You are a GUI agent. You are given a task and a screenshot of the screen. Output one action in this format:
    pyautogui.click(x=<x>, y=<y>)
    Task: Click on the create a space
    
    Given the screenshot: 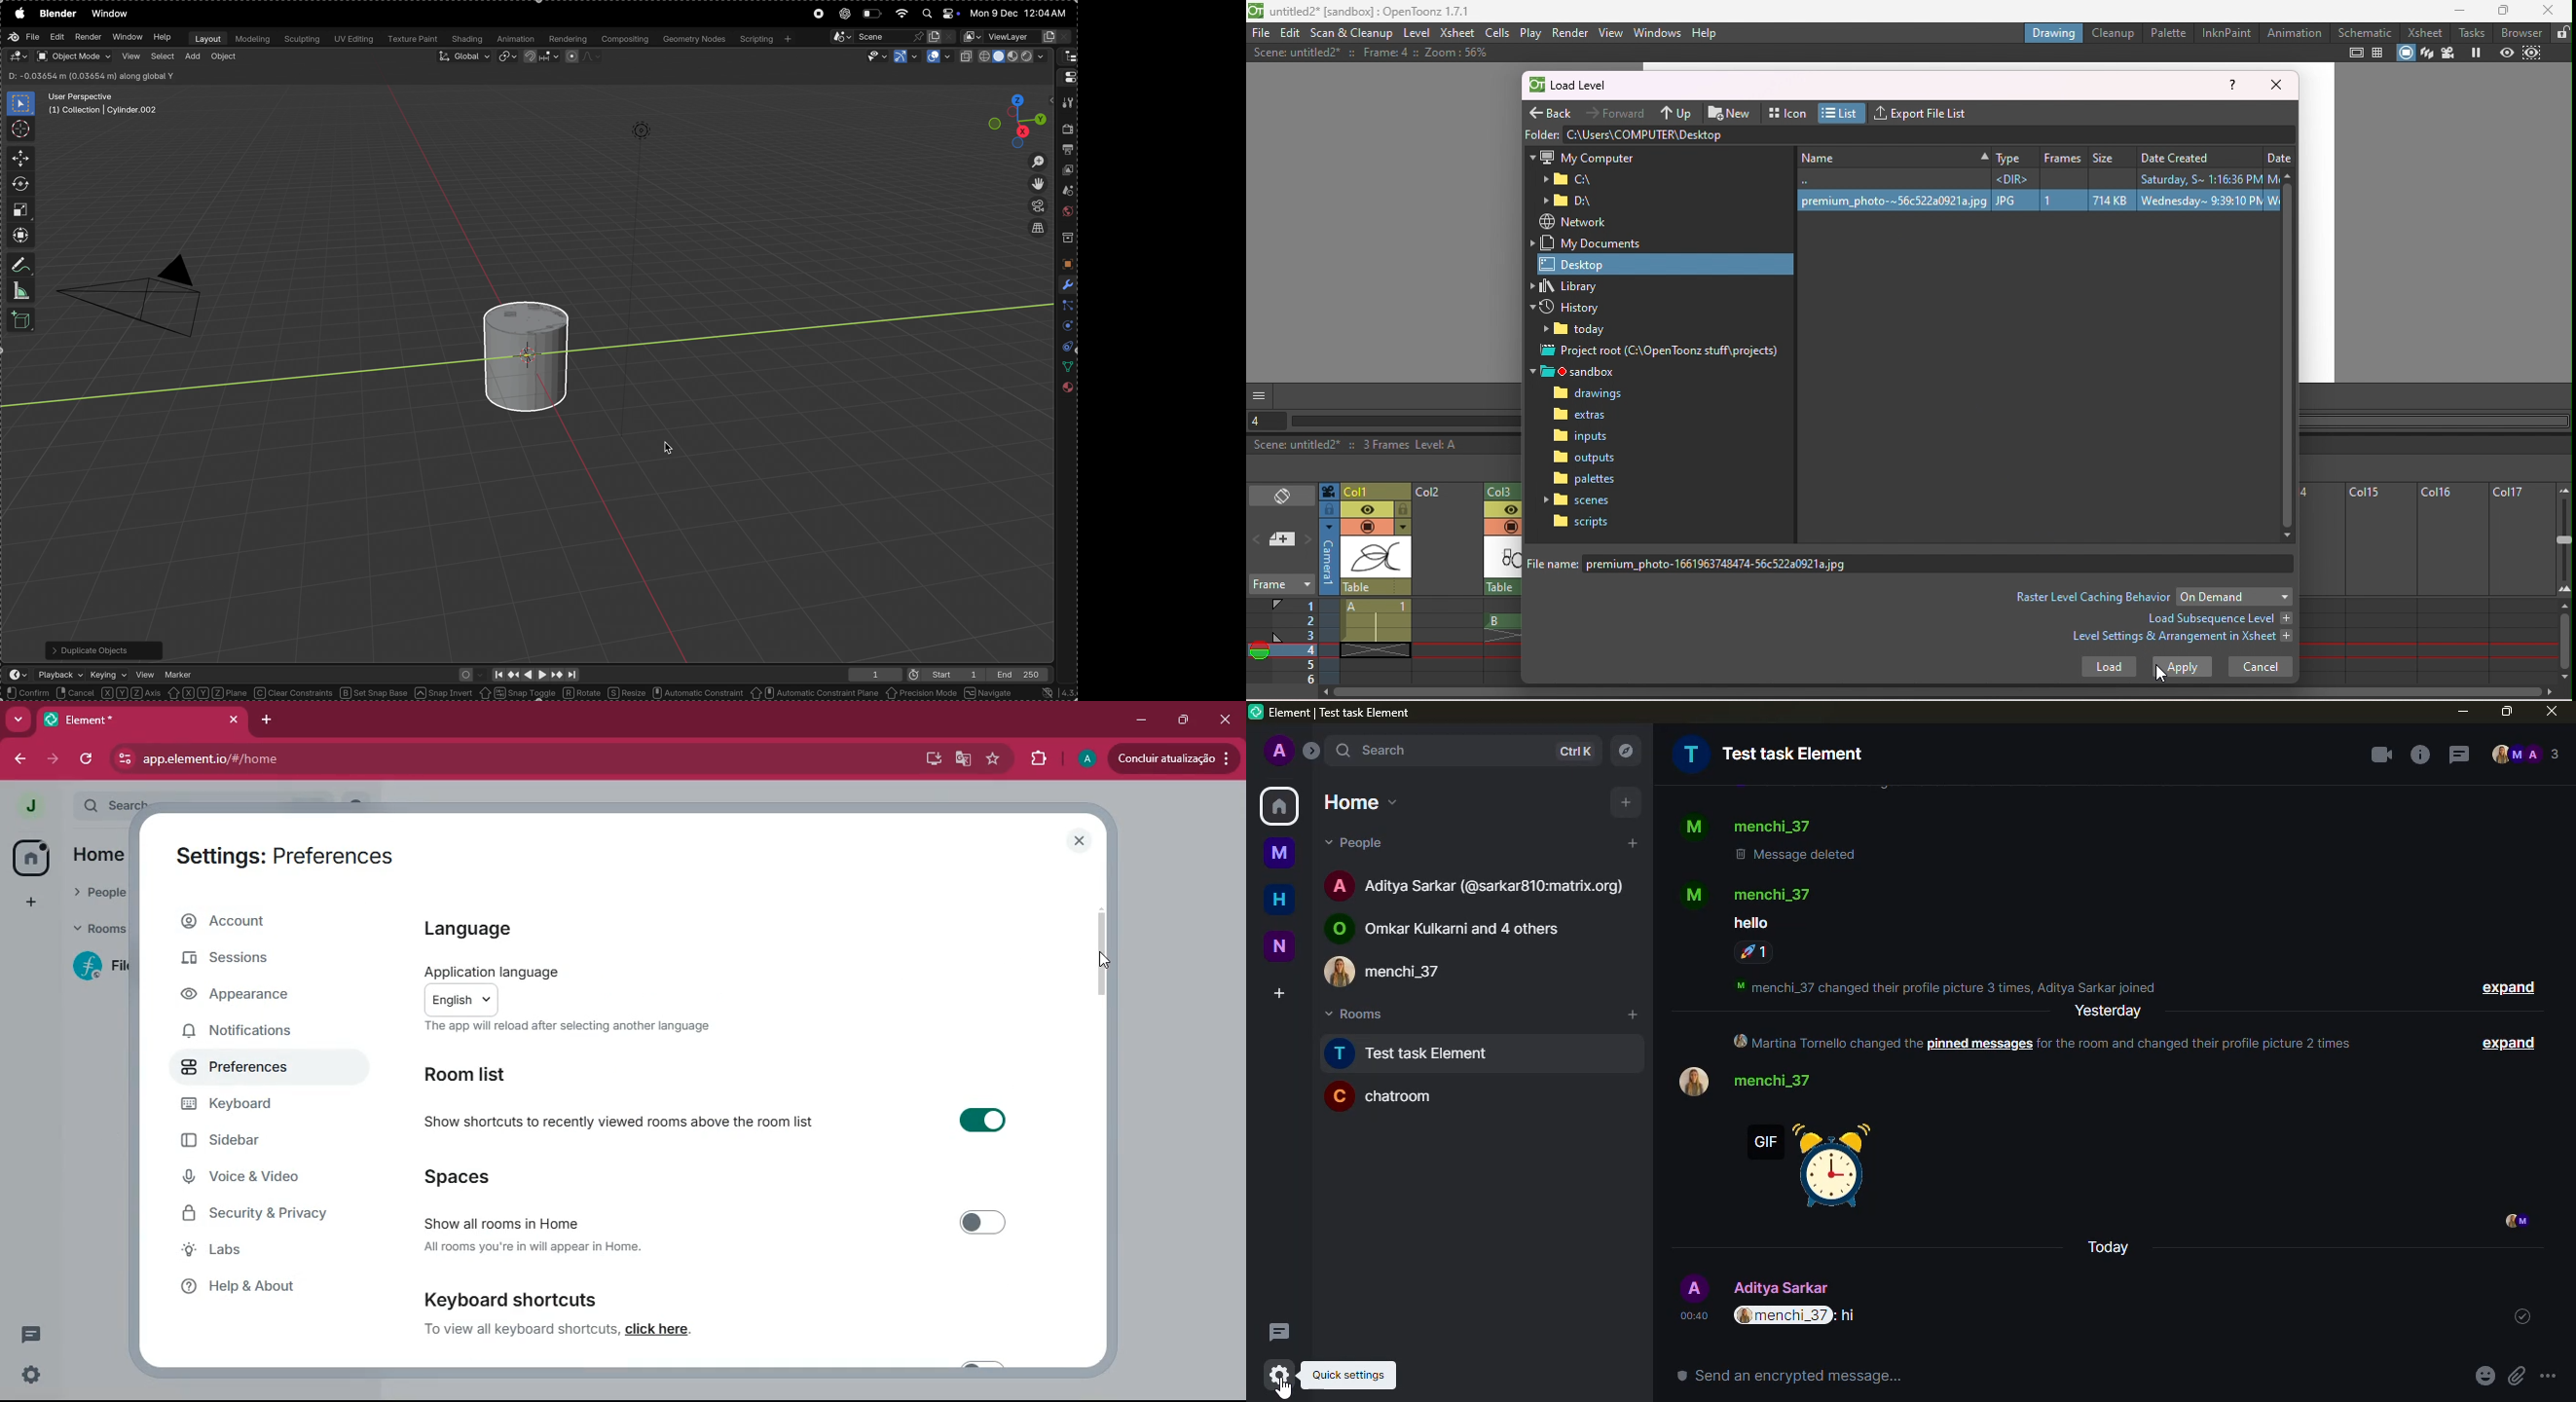 What is the action you would take?
    pyautogui.click(x=1277, y=992)
    